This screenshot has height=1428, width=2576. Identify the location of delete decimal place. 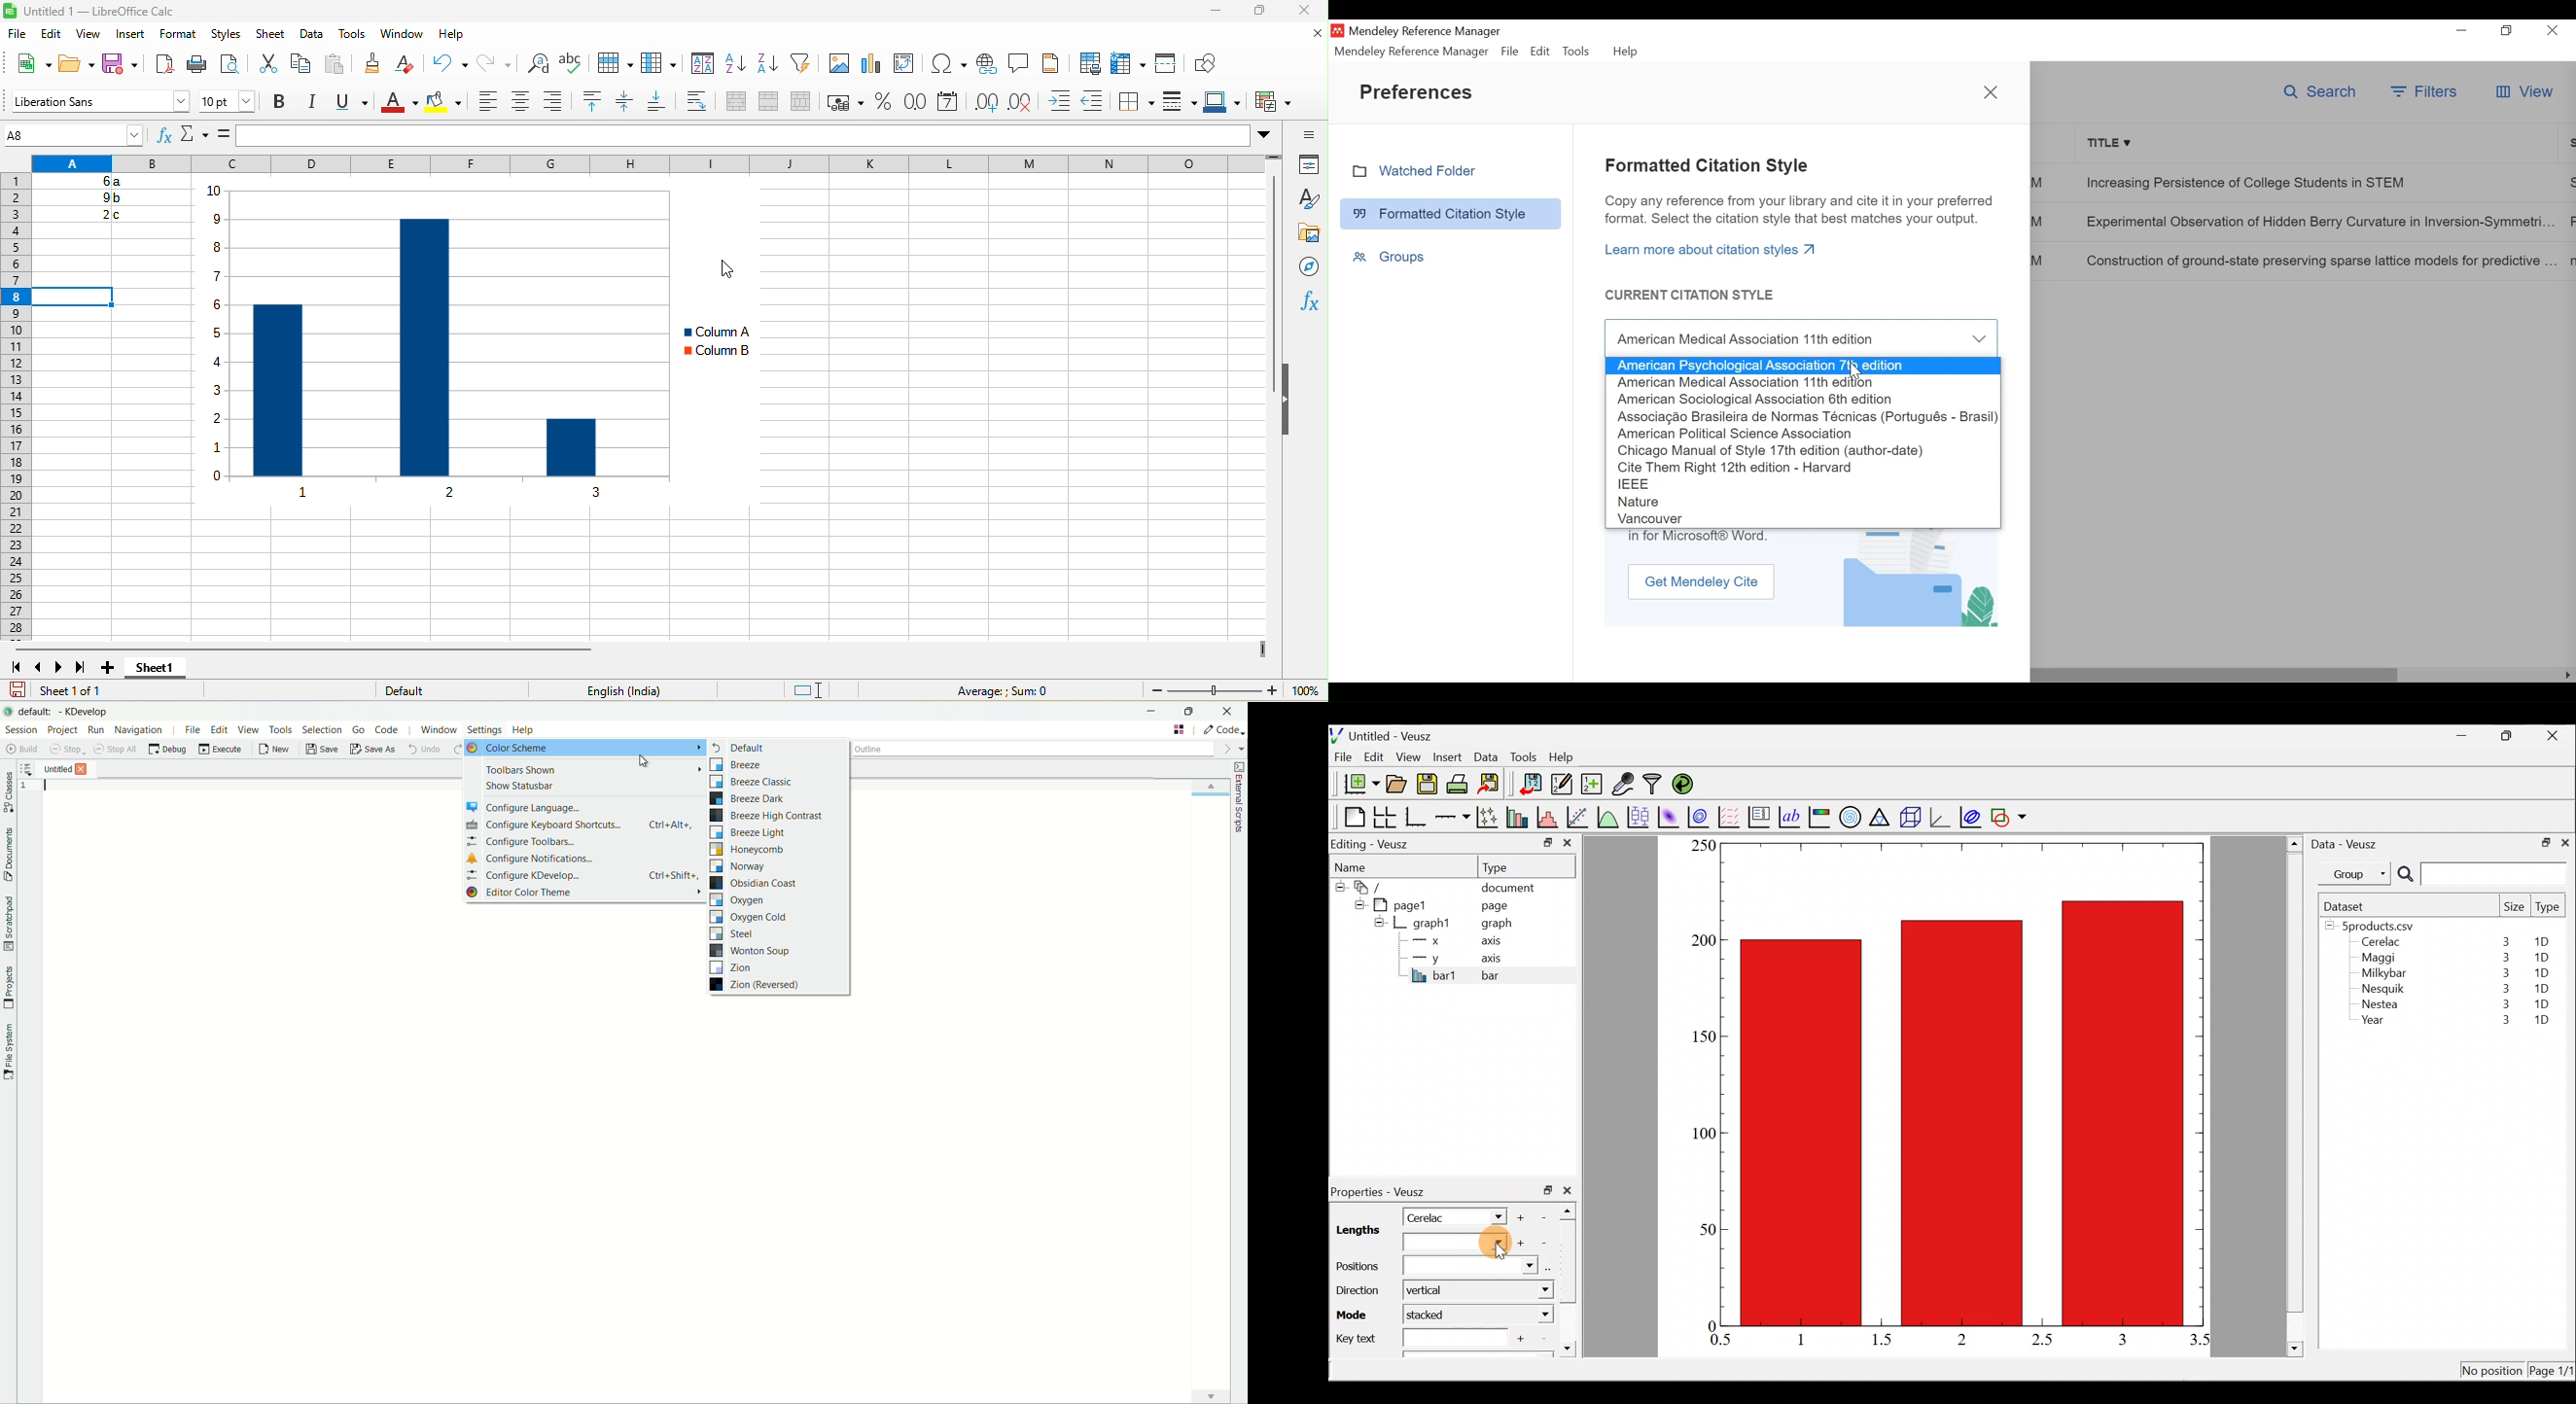
(1025, 102).